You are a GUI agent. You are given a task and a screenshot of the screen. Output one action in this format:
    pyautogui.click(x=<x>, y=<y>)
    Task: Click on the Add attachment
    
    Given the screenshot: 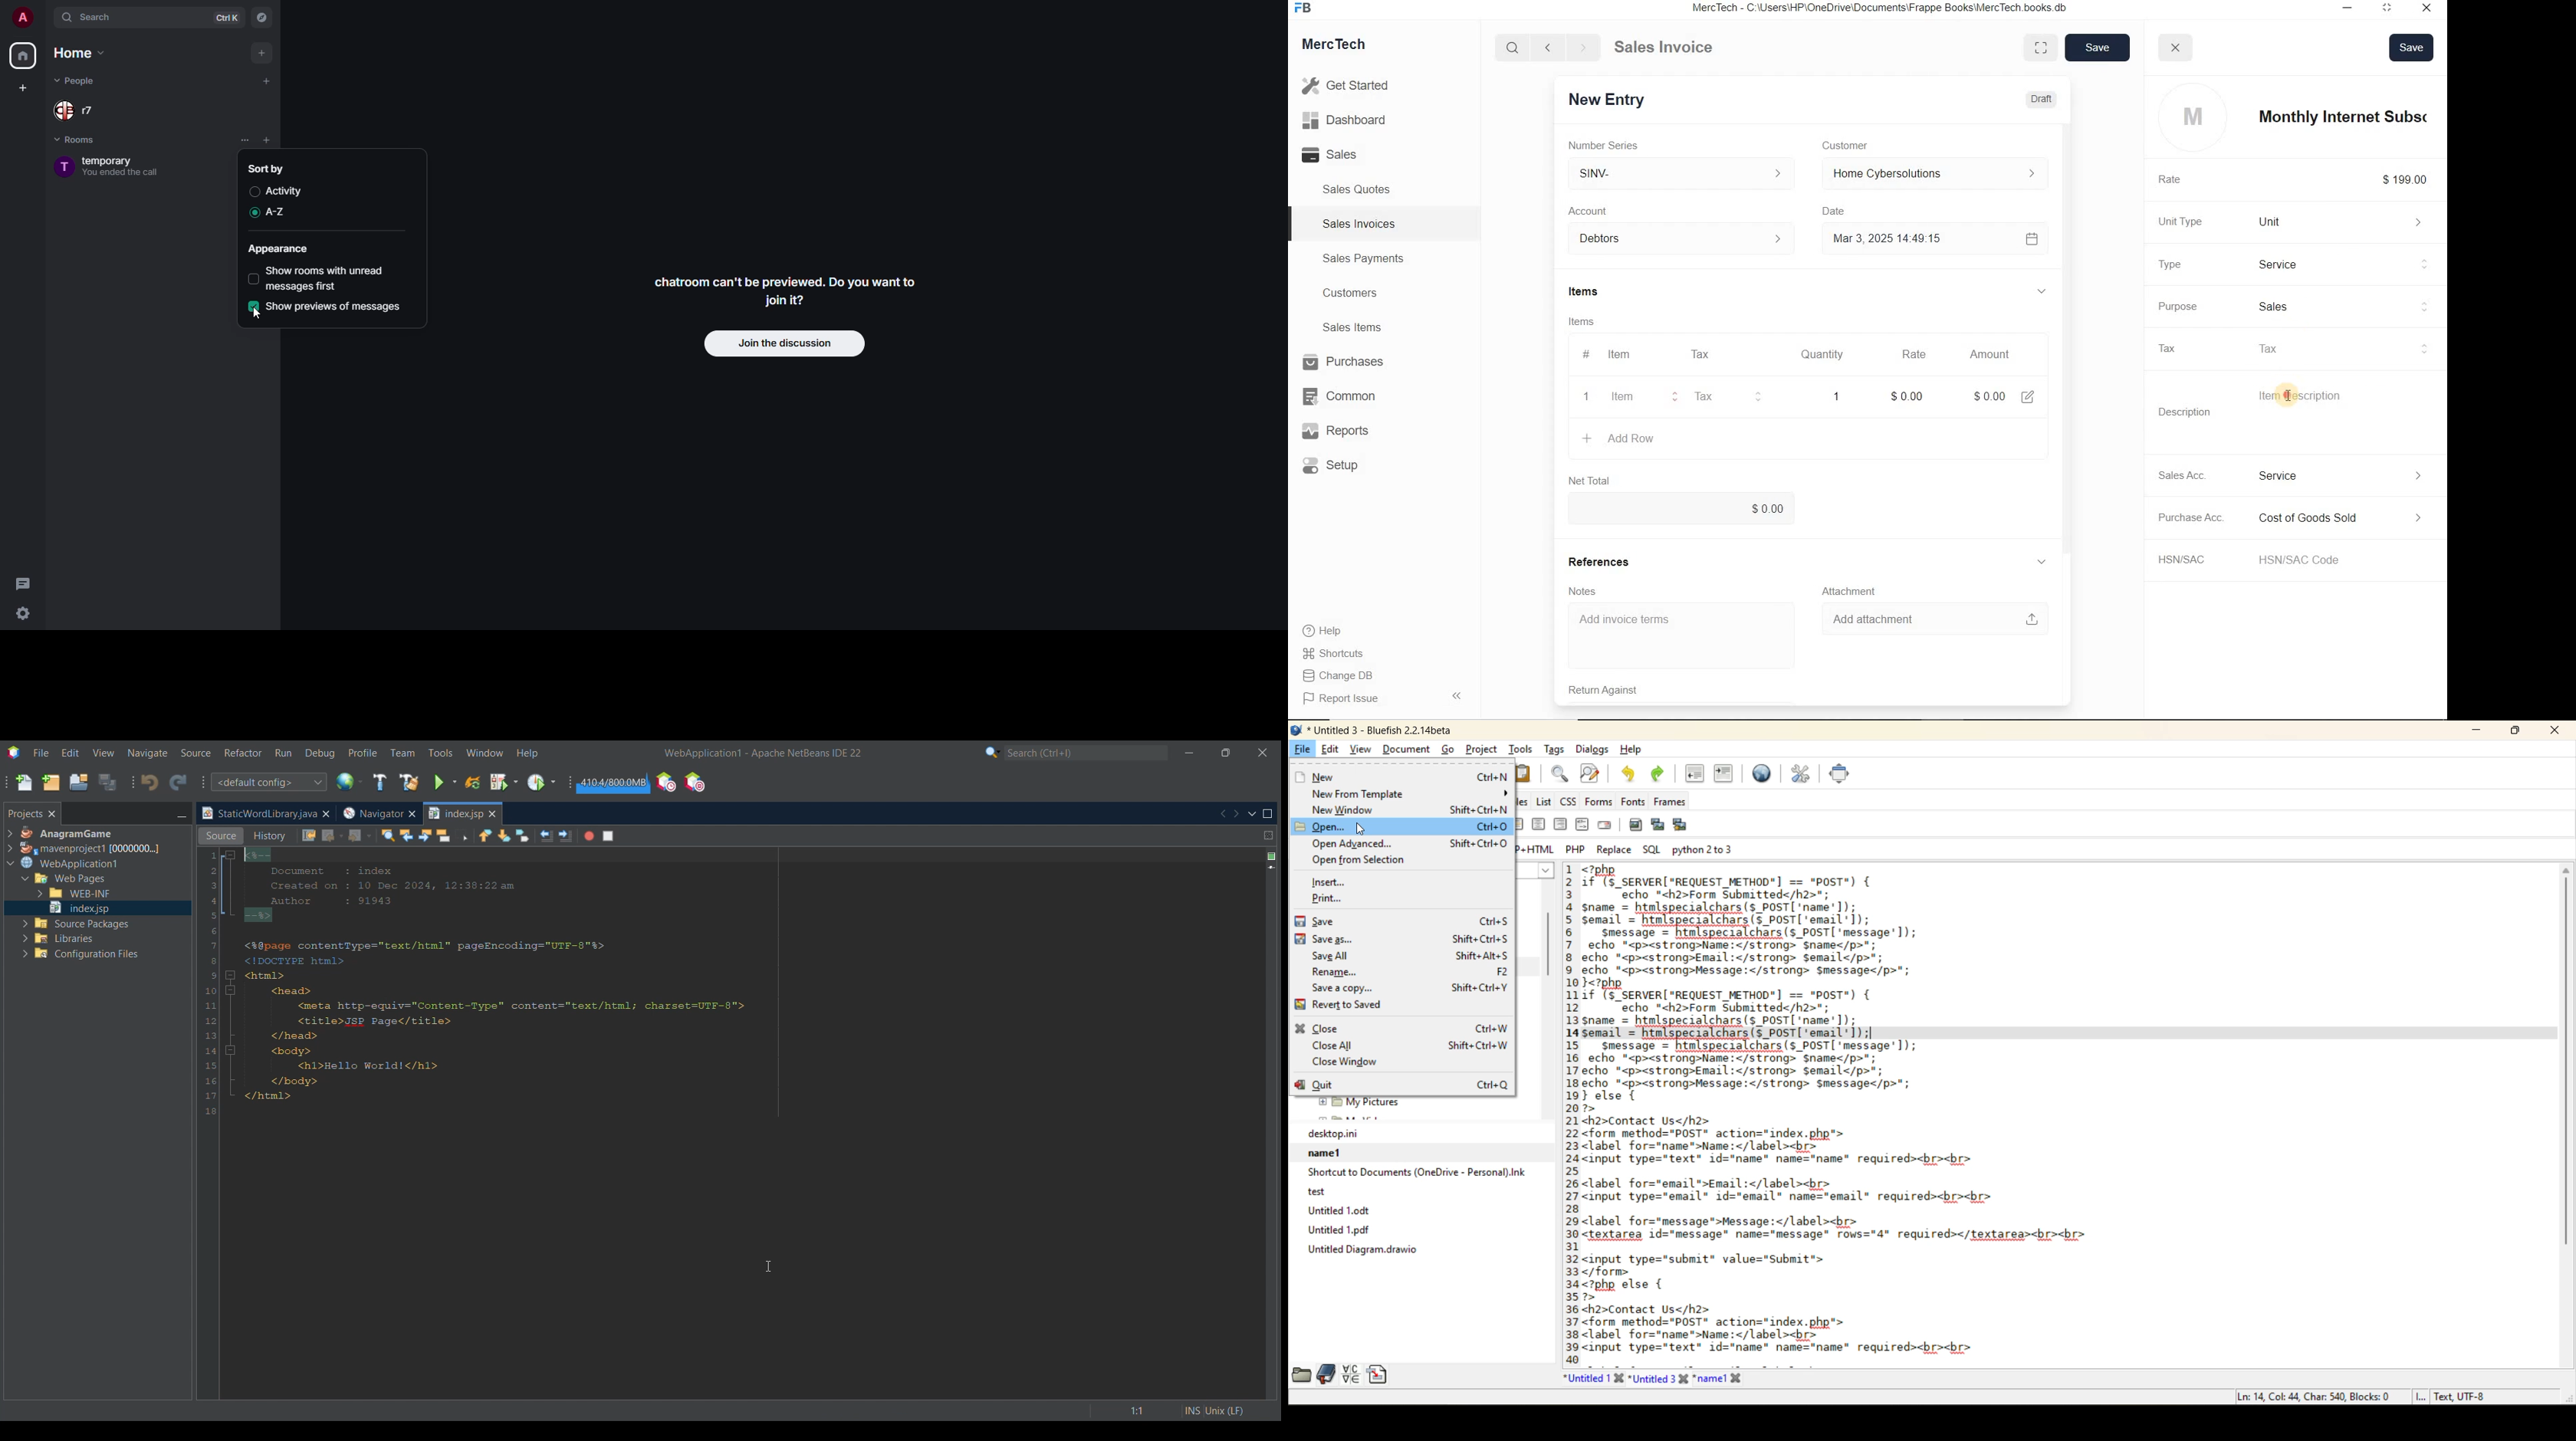 What is the action you would take?
    pyautogui.click(x=1927, y=618)
    